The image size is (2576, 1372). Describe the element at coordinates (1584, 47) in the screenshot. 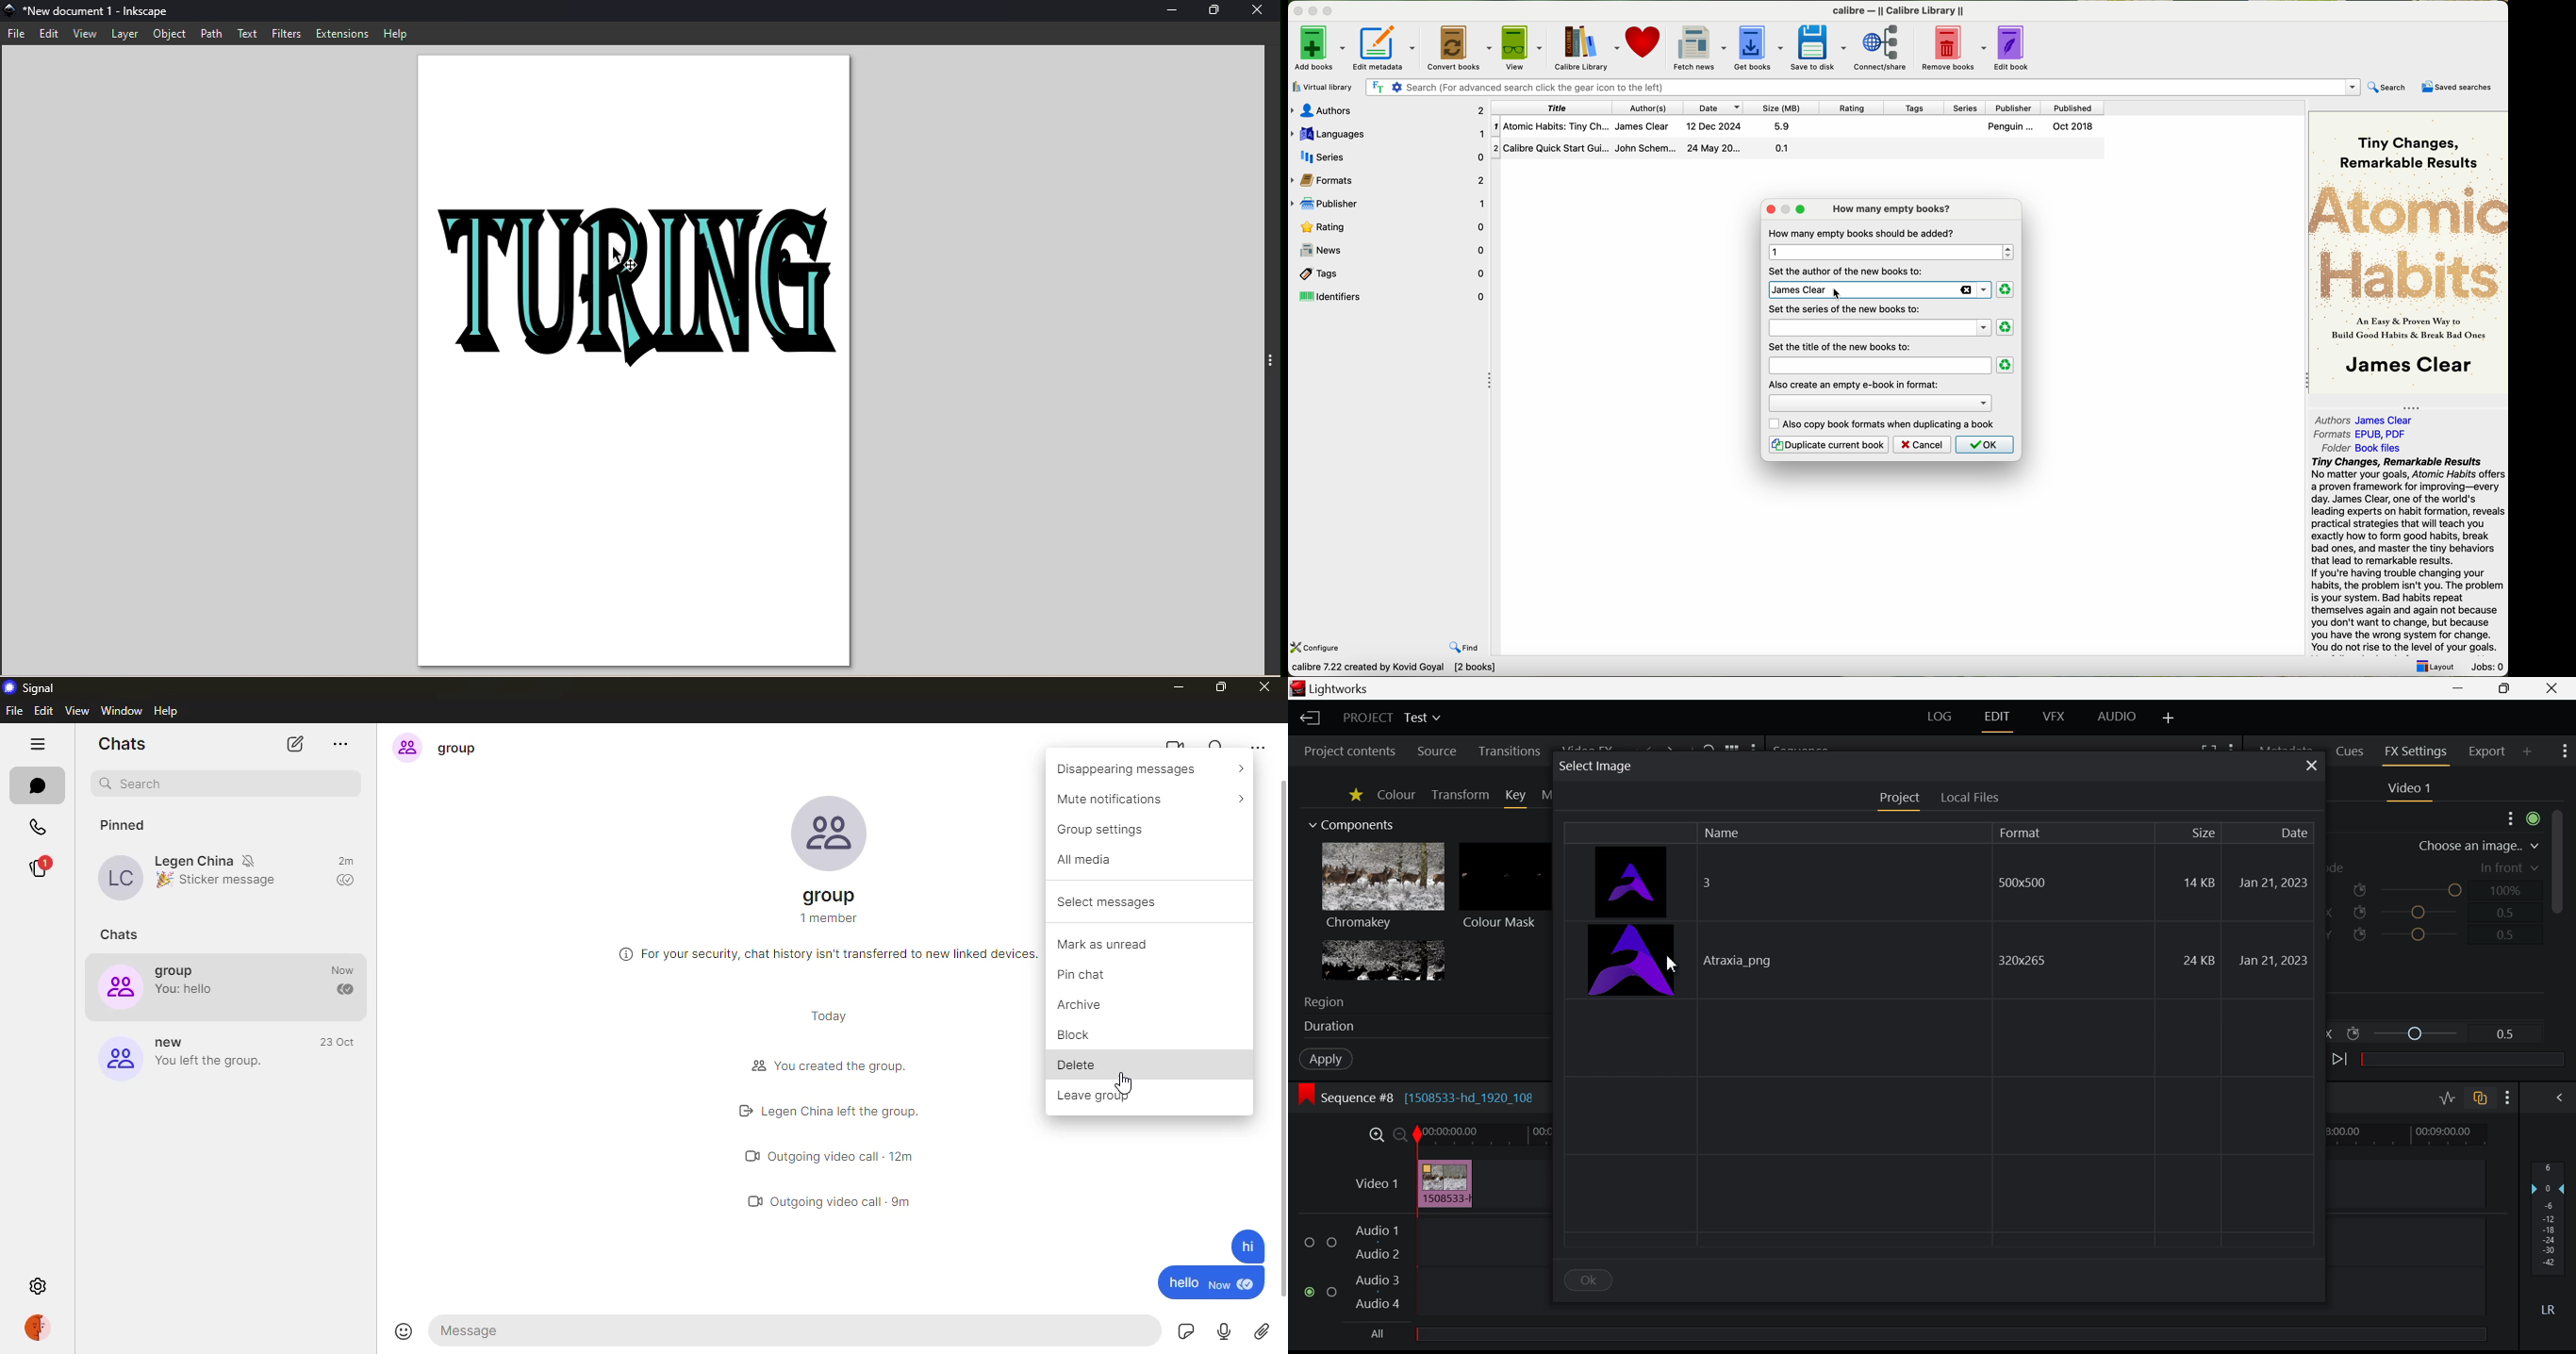

I see `calibre library` at that location.